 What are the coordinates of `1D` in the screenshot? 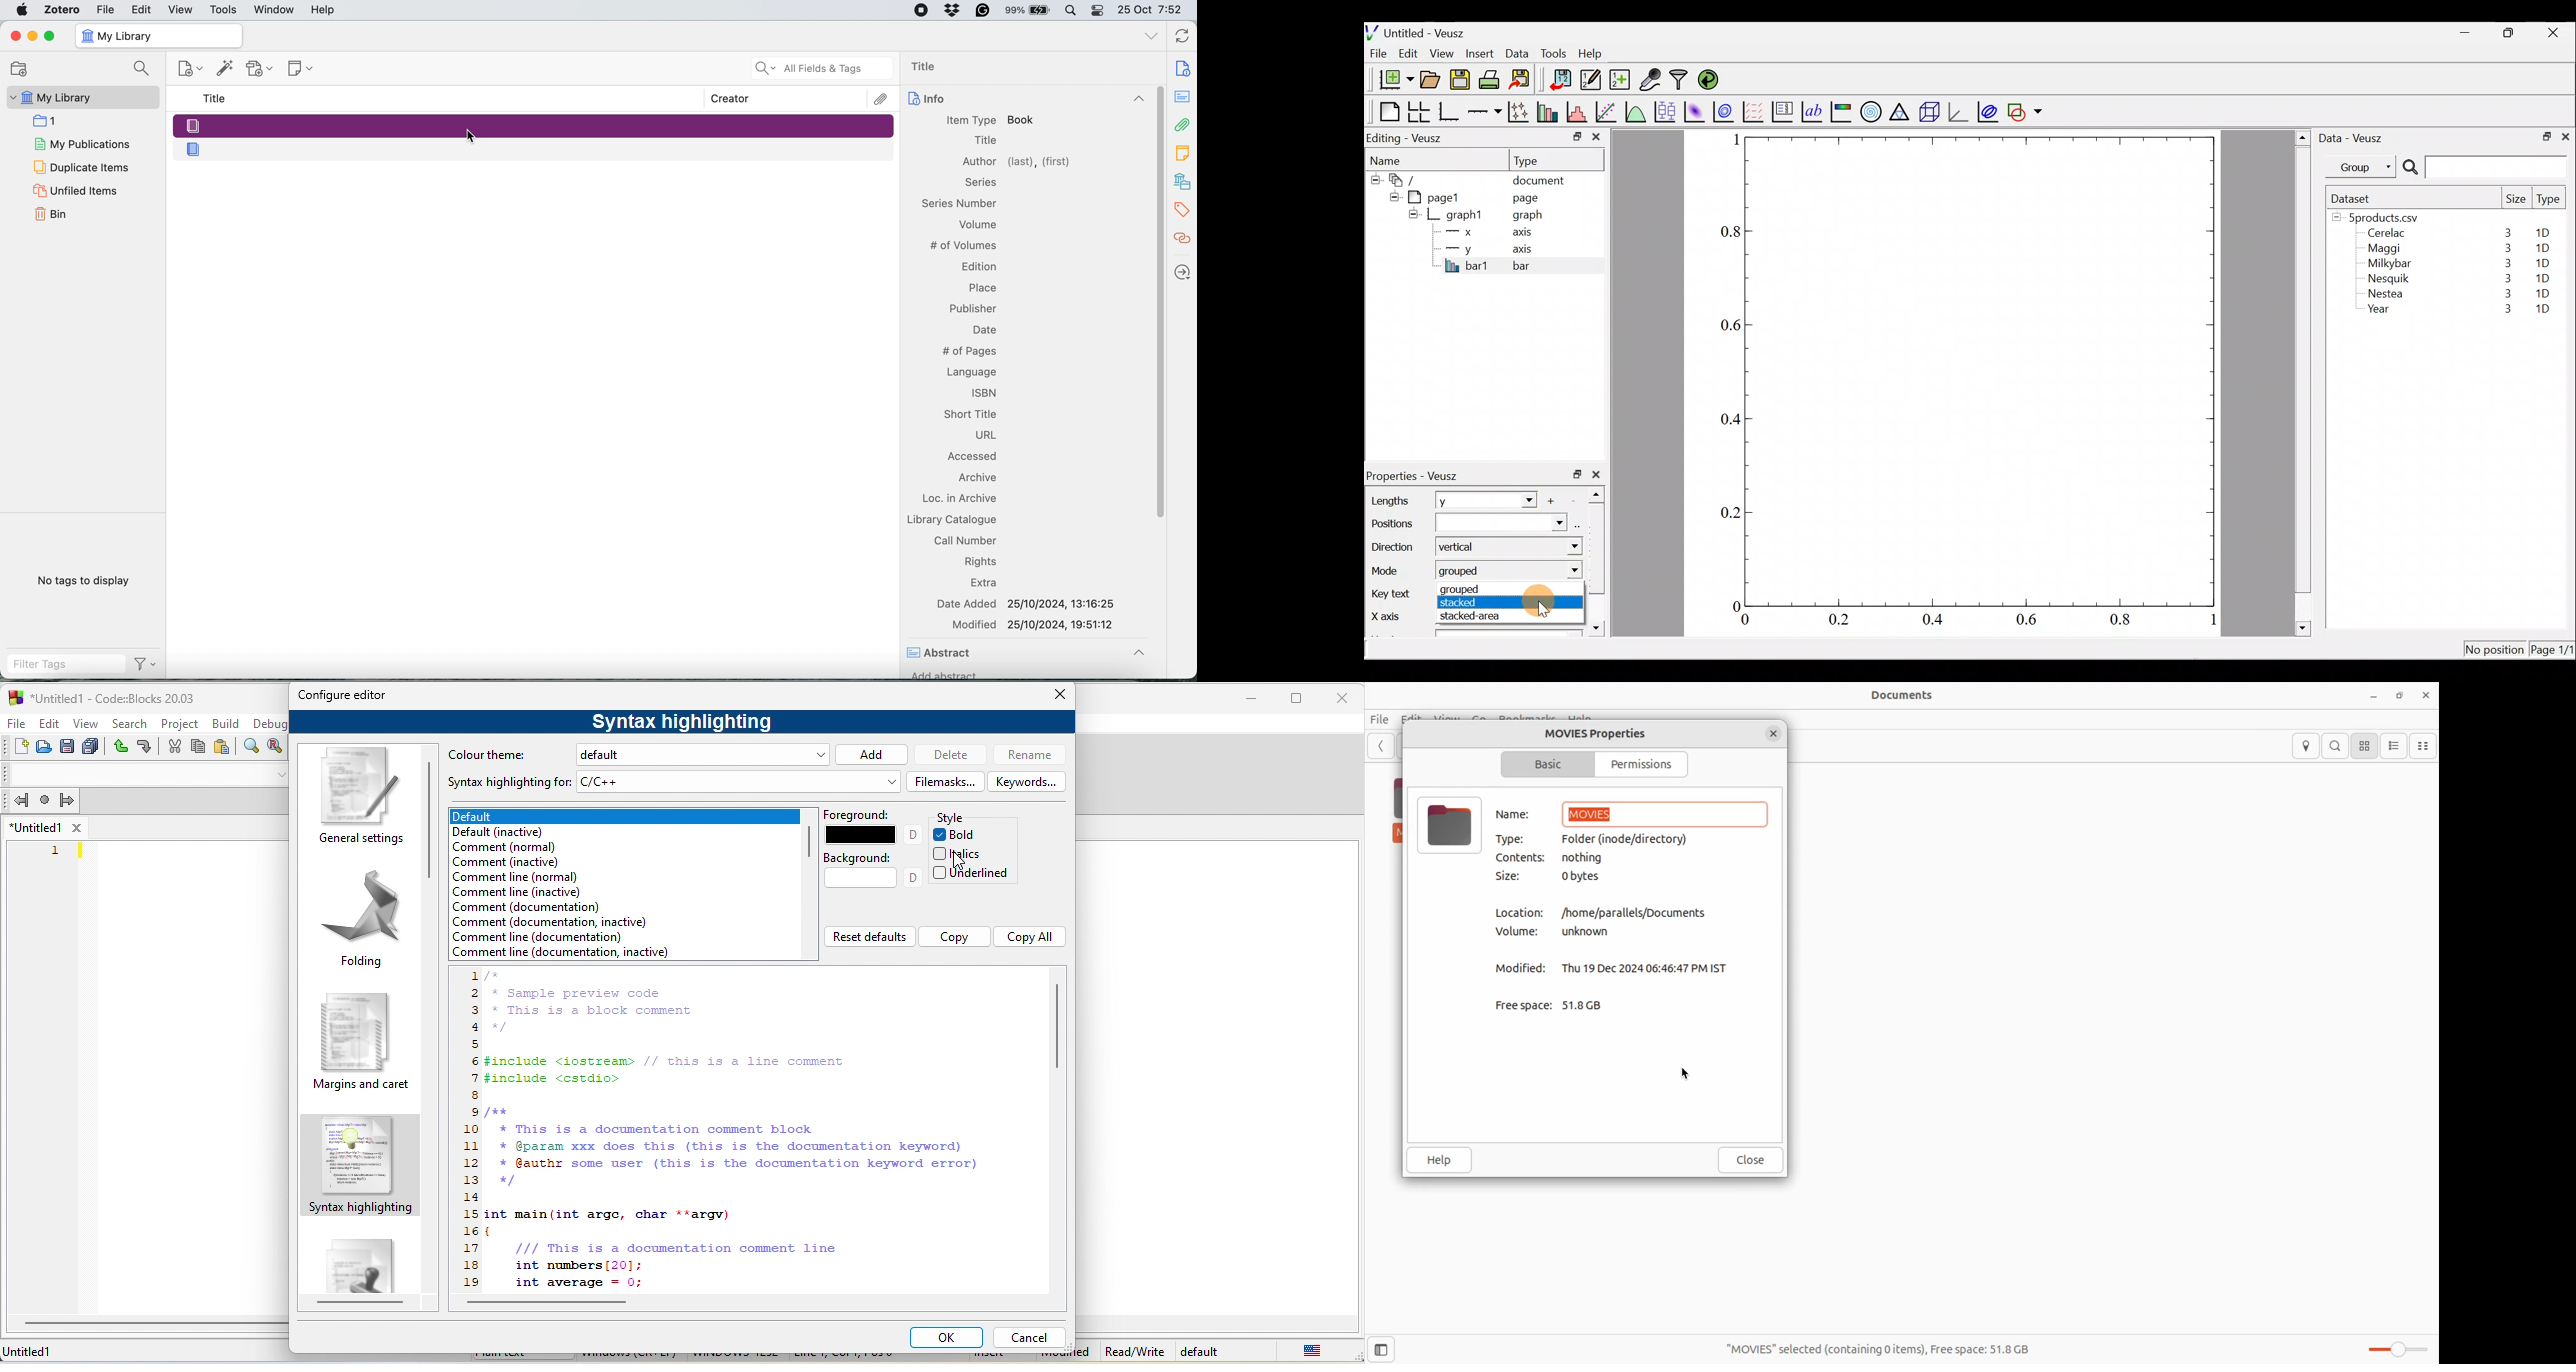 It's located at (2540, 263).